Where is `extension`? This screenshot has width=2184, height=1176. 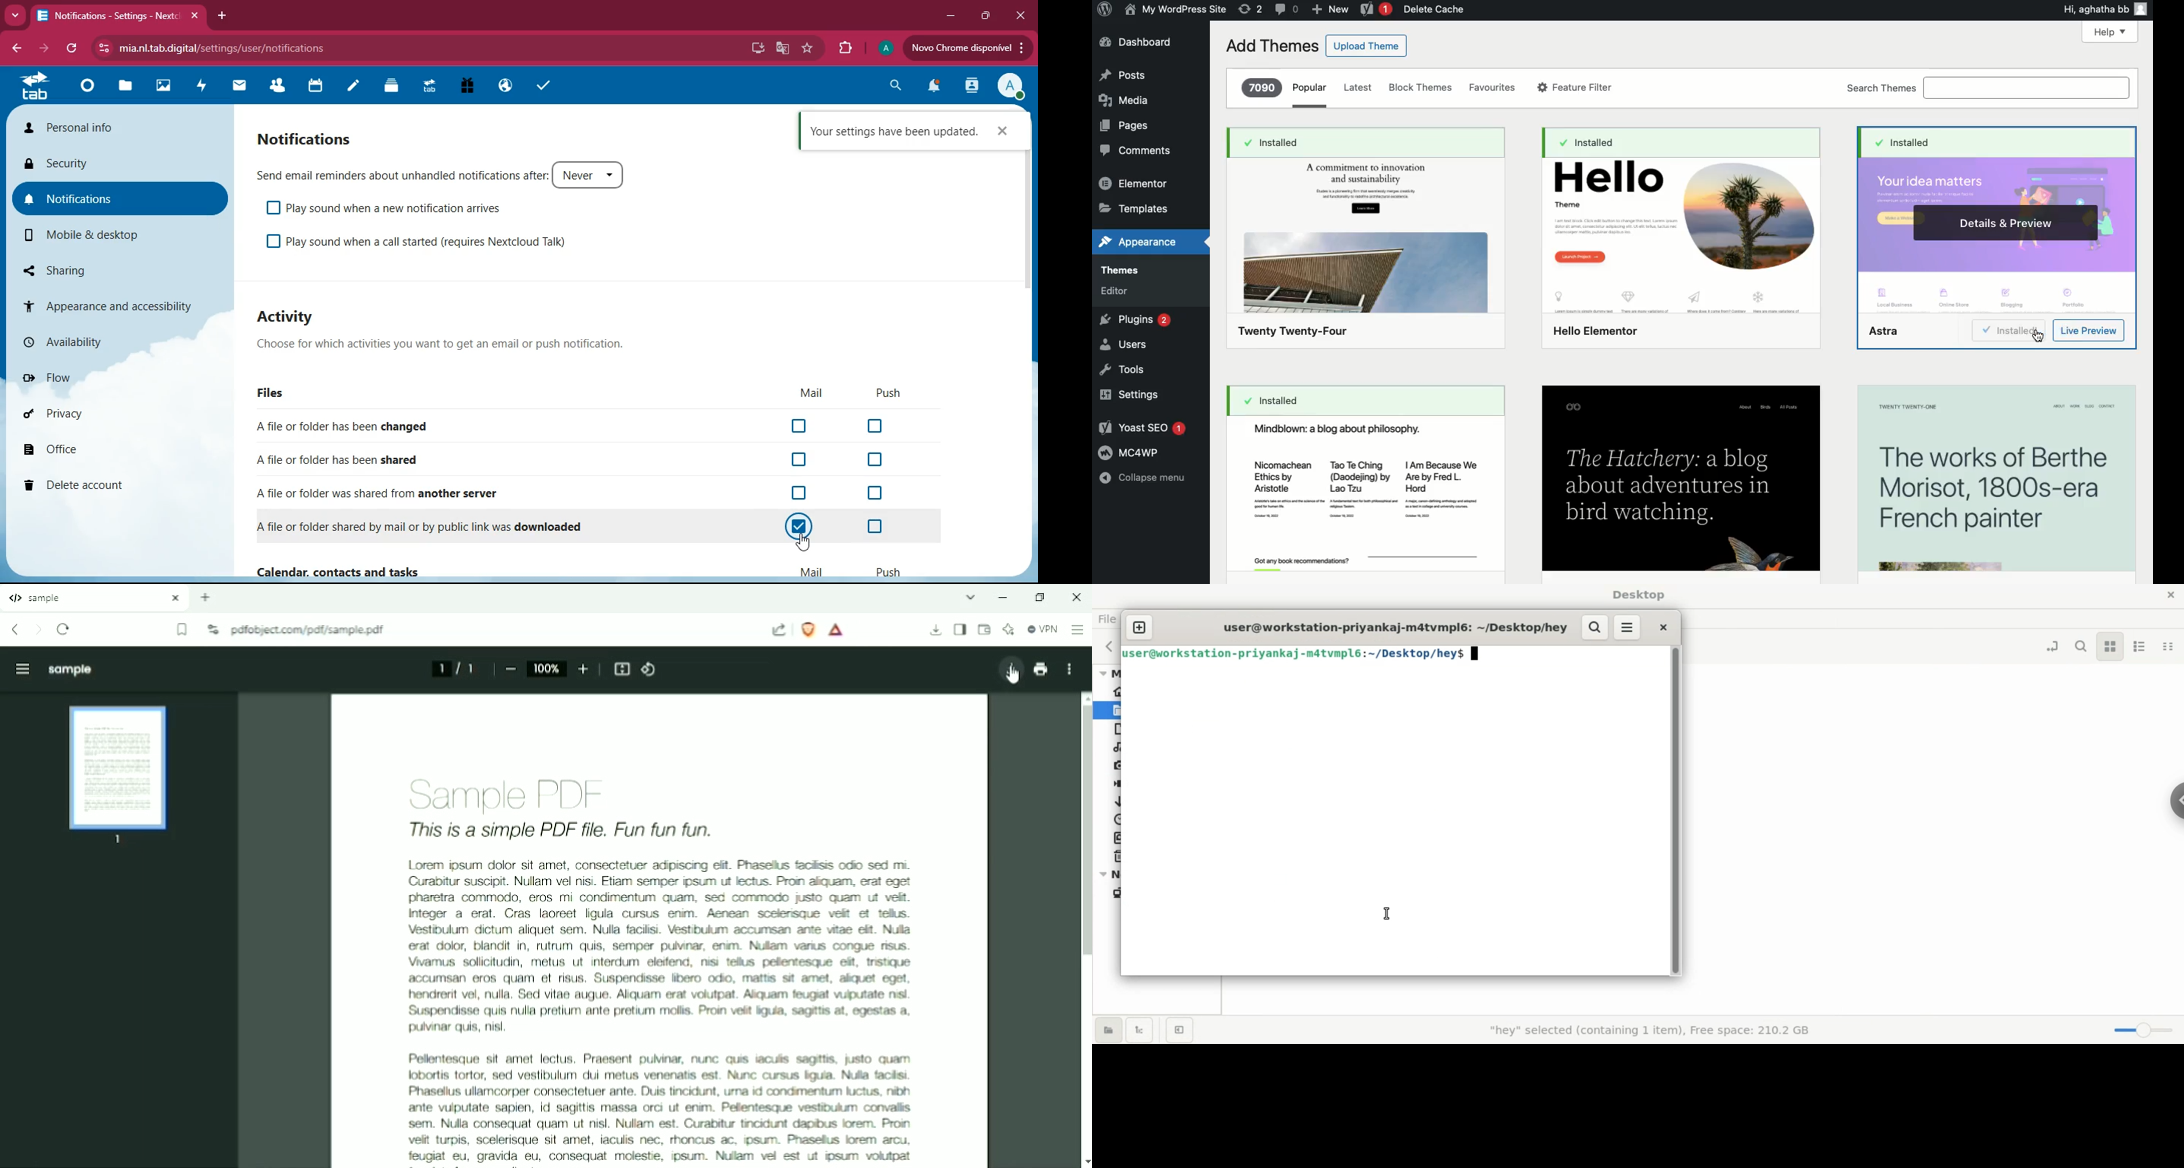 extension is located at coordinates (842, 49).